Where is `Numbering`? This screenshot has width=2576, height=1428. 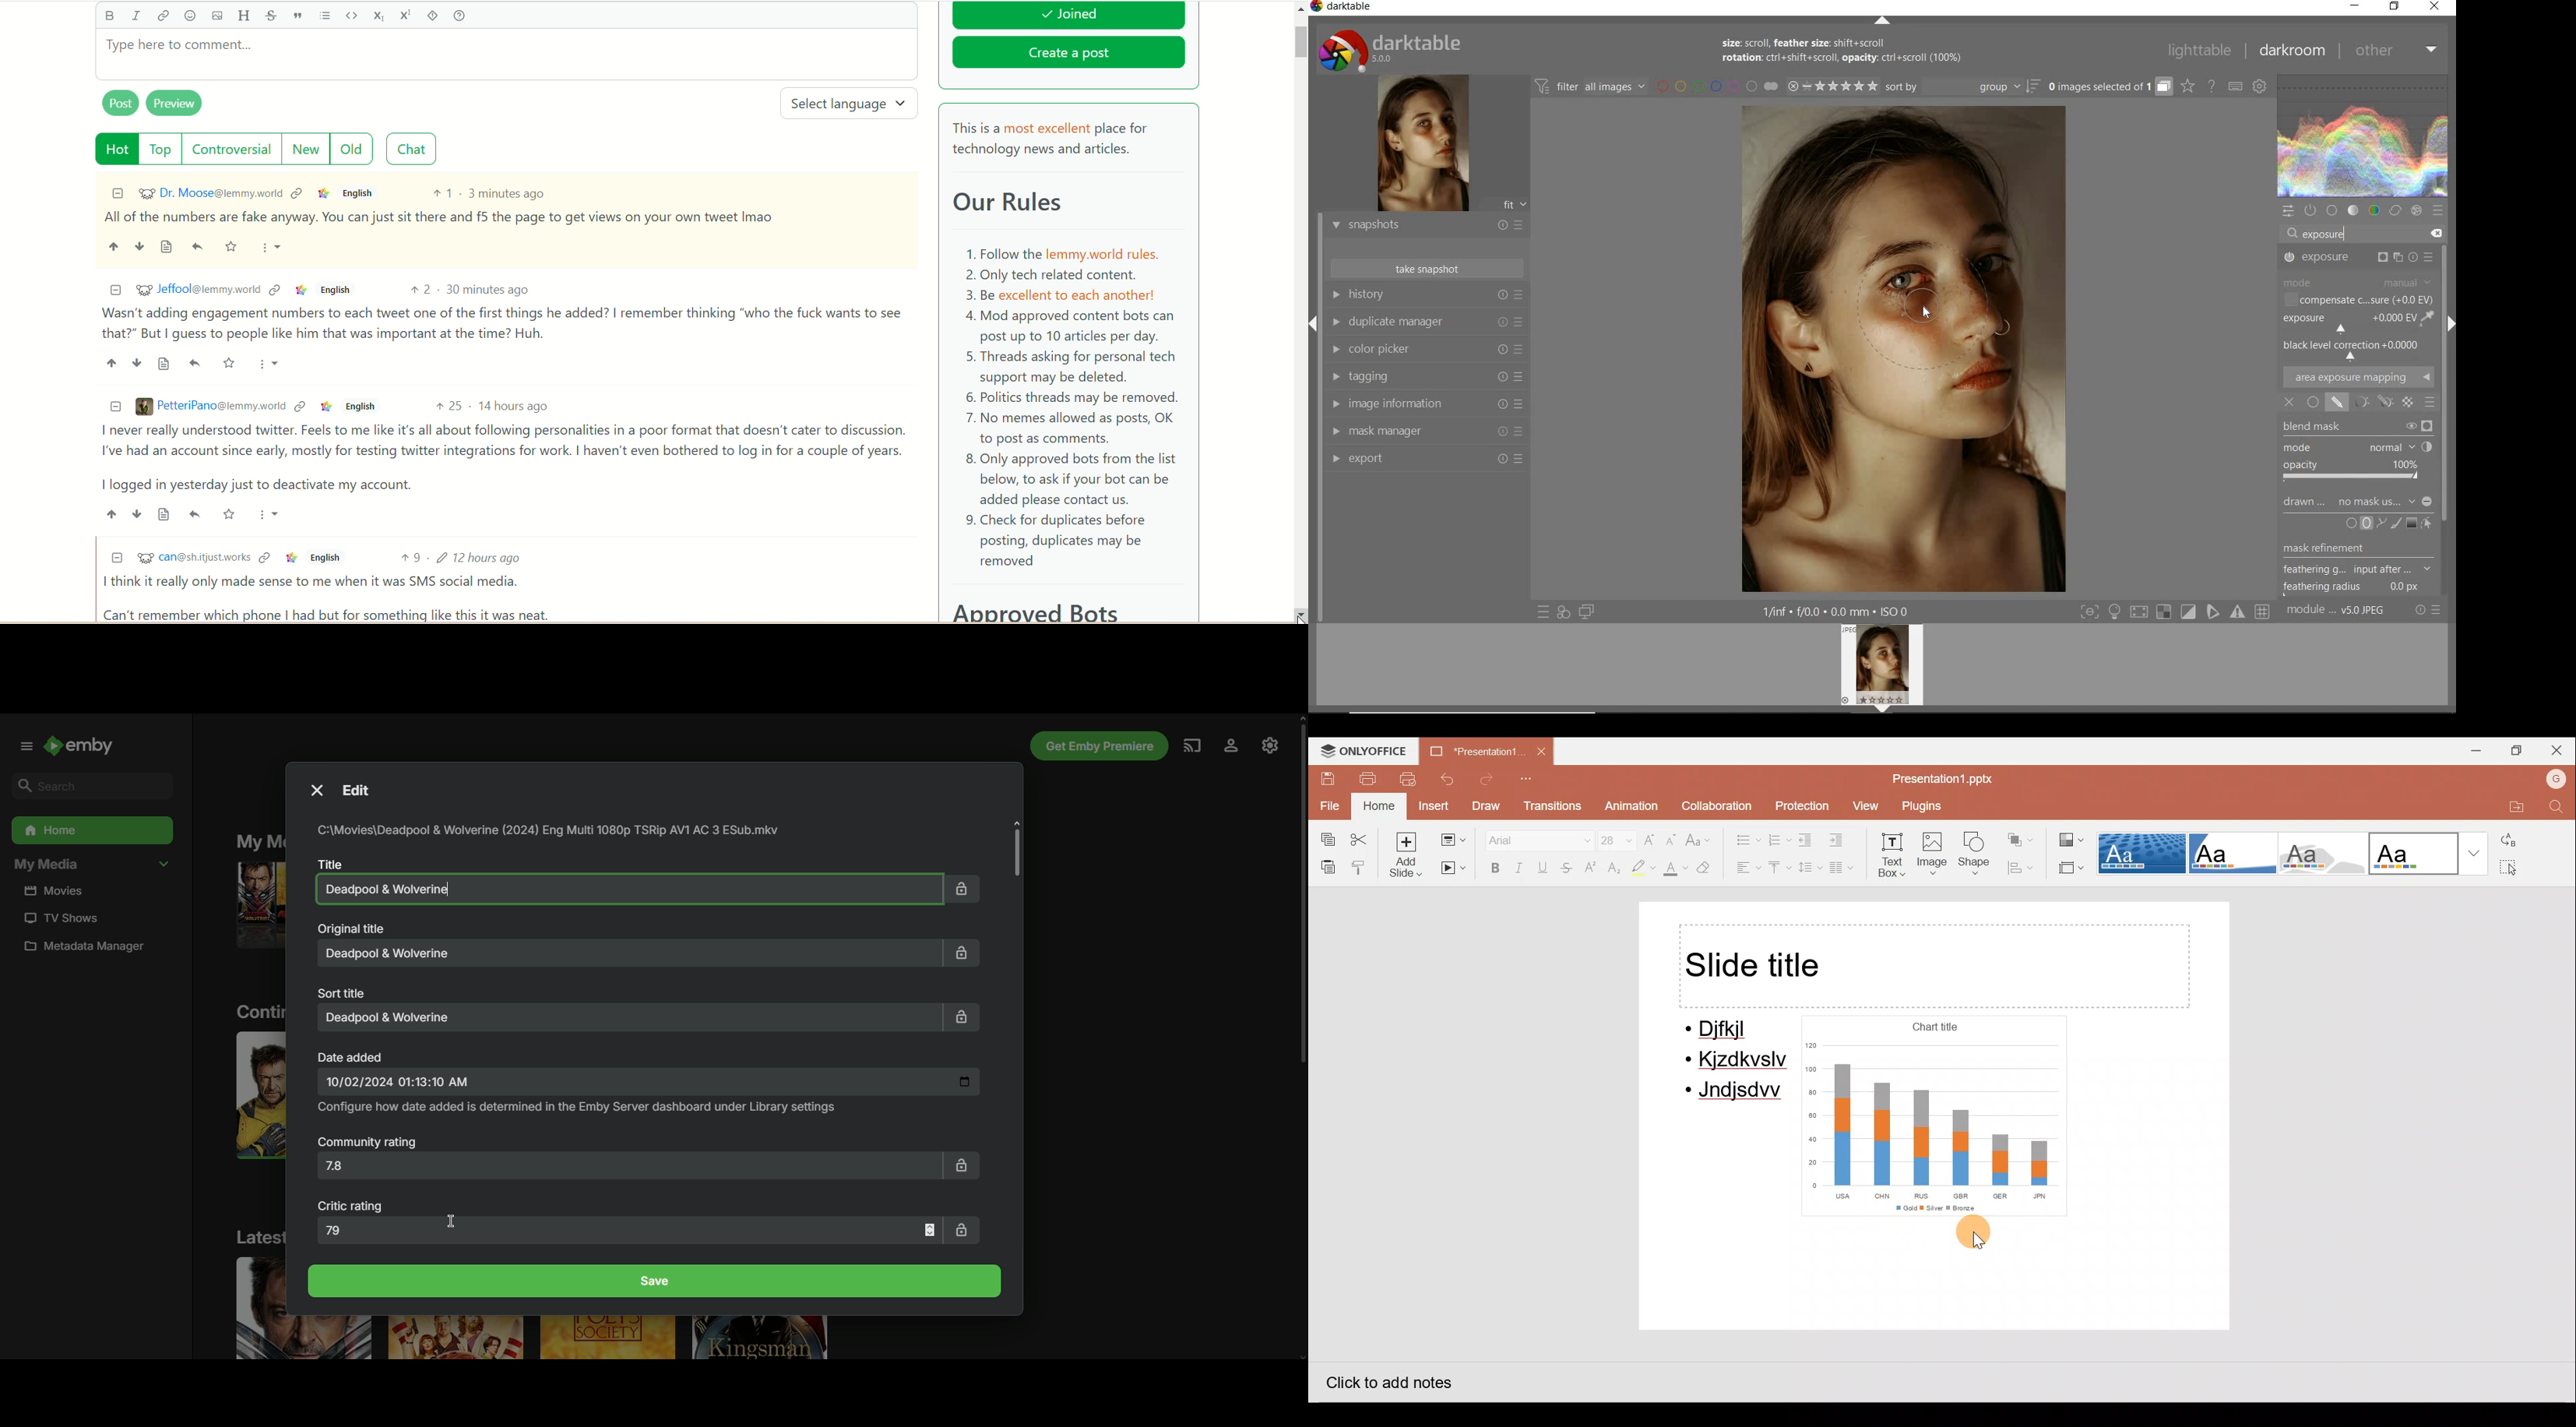 Numbering is located at coordinates (1780, 838).